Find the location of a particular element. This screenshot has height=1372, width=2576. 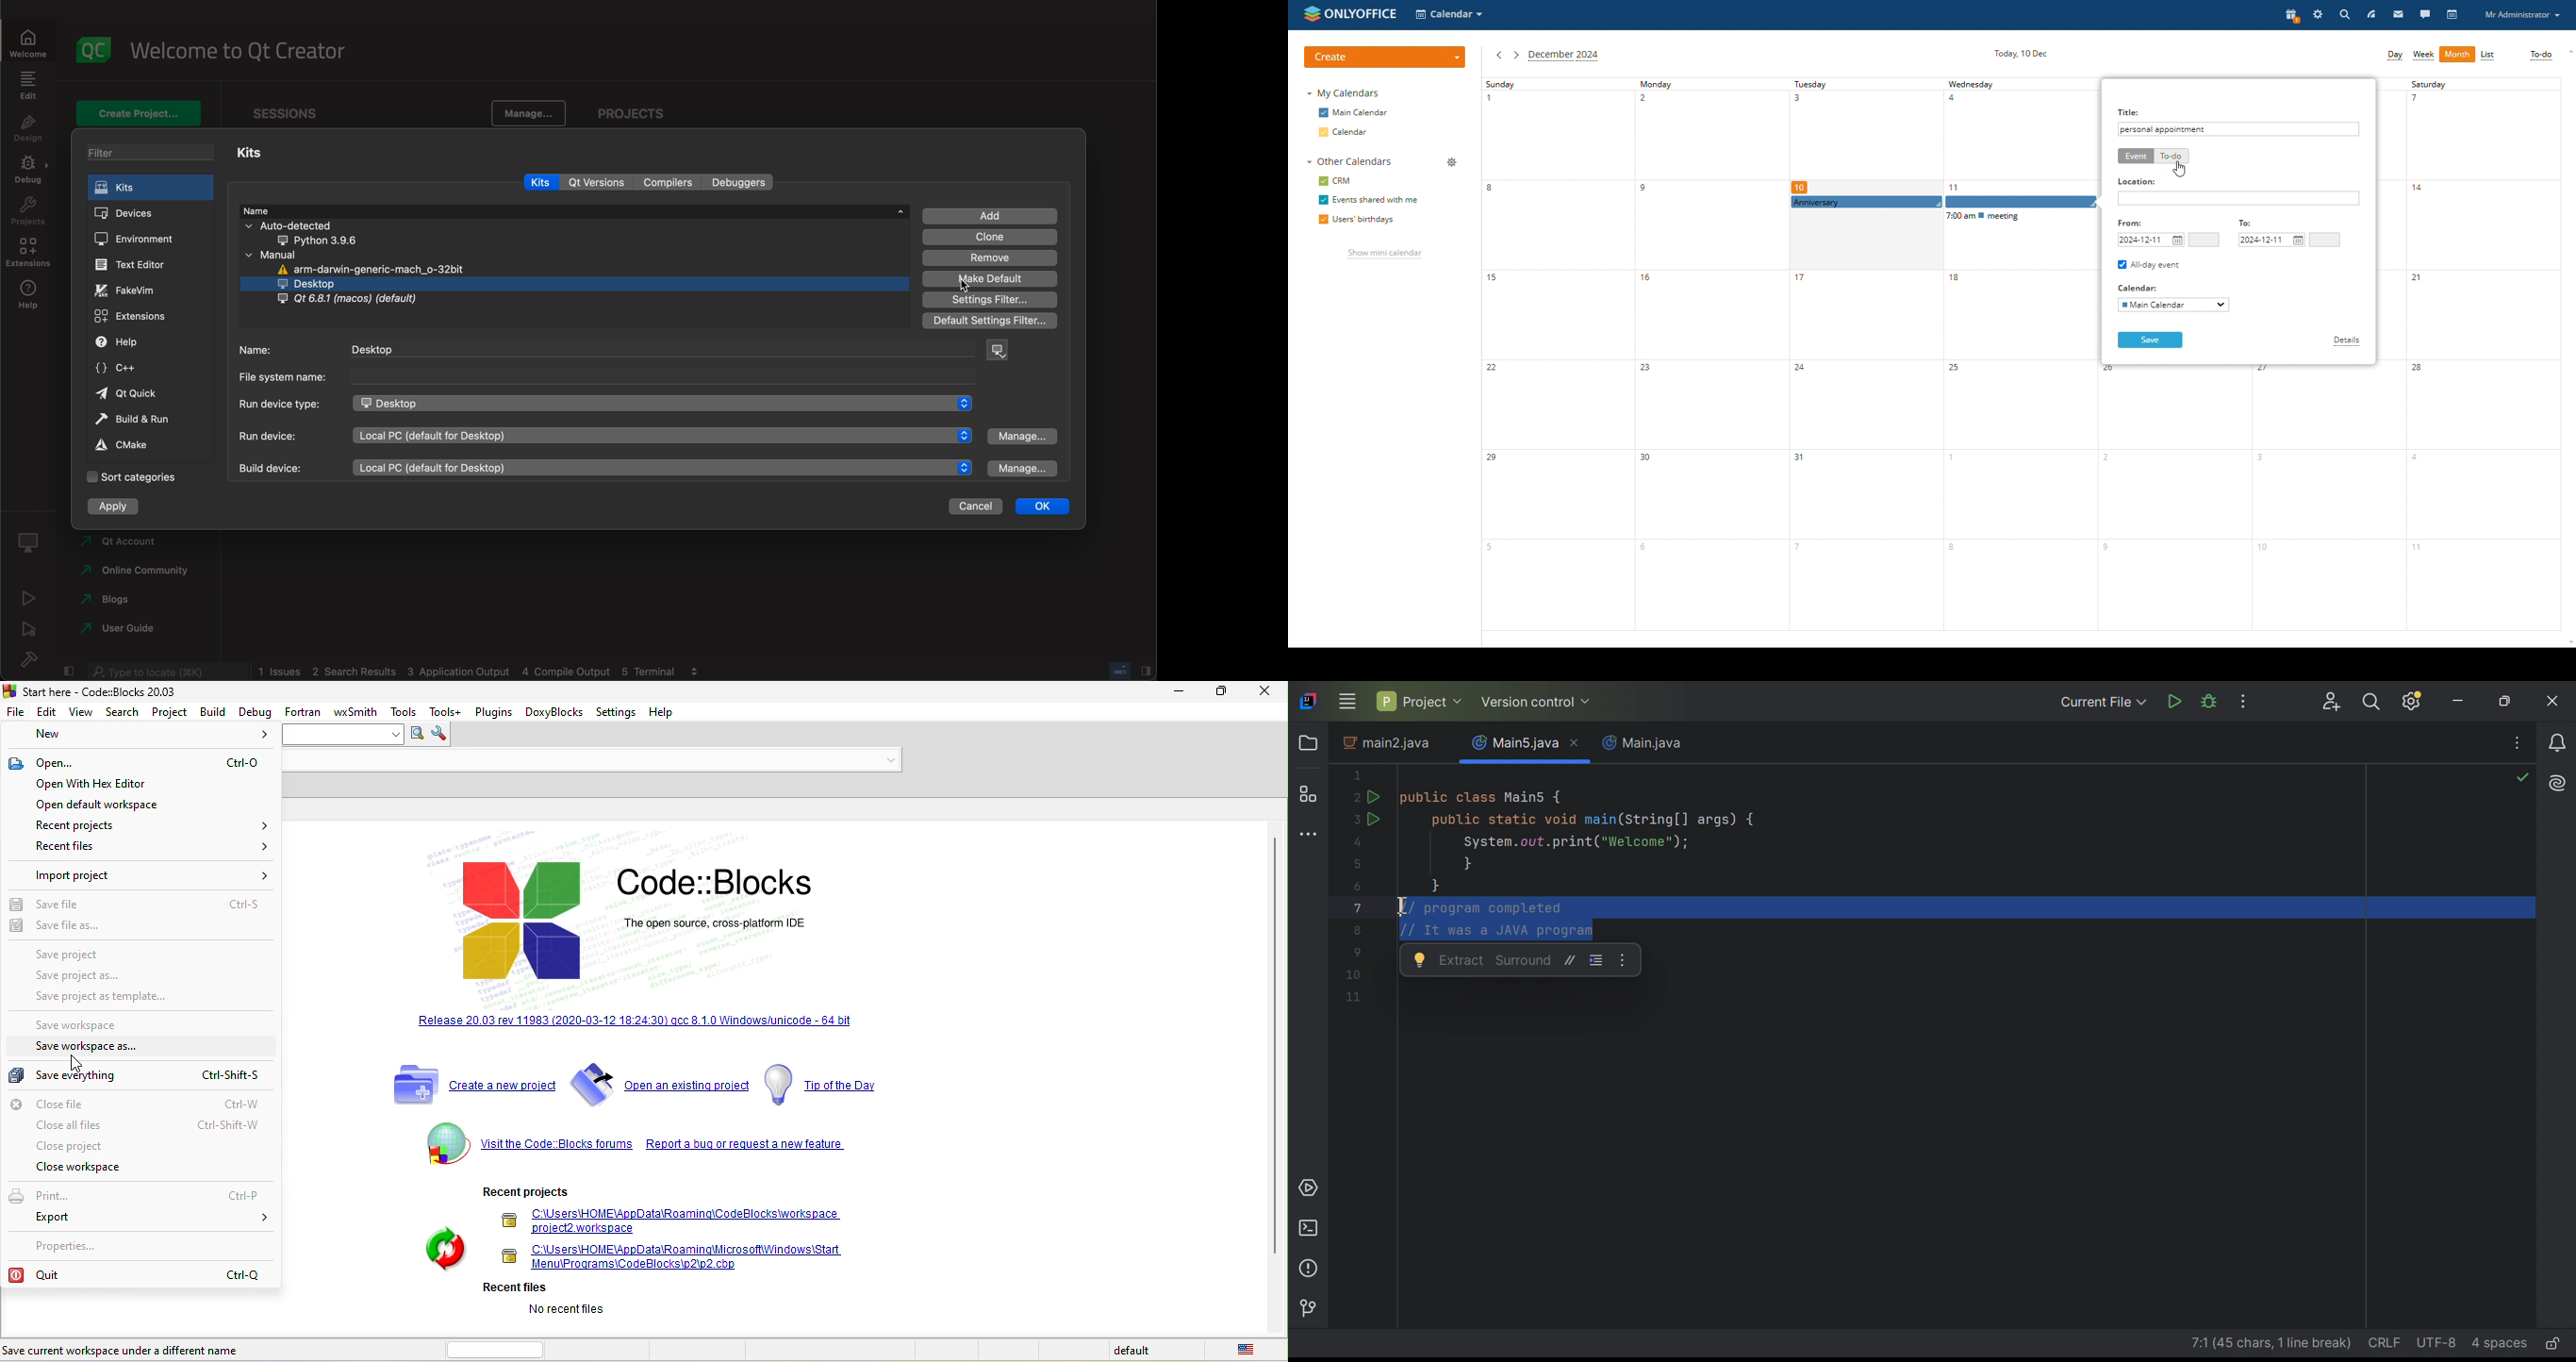

clone is located at coordinates (991, 237).